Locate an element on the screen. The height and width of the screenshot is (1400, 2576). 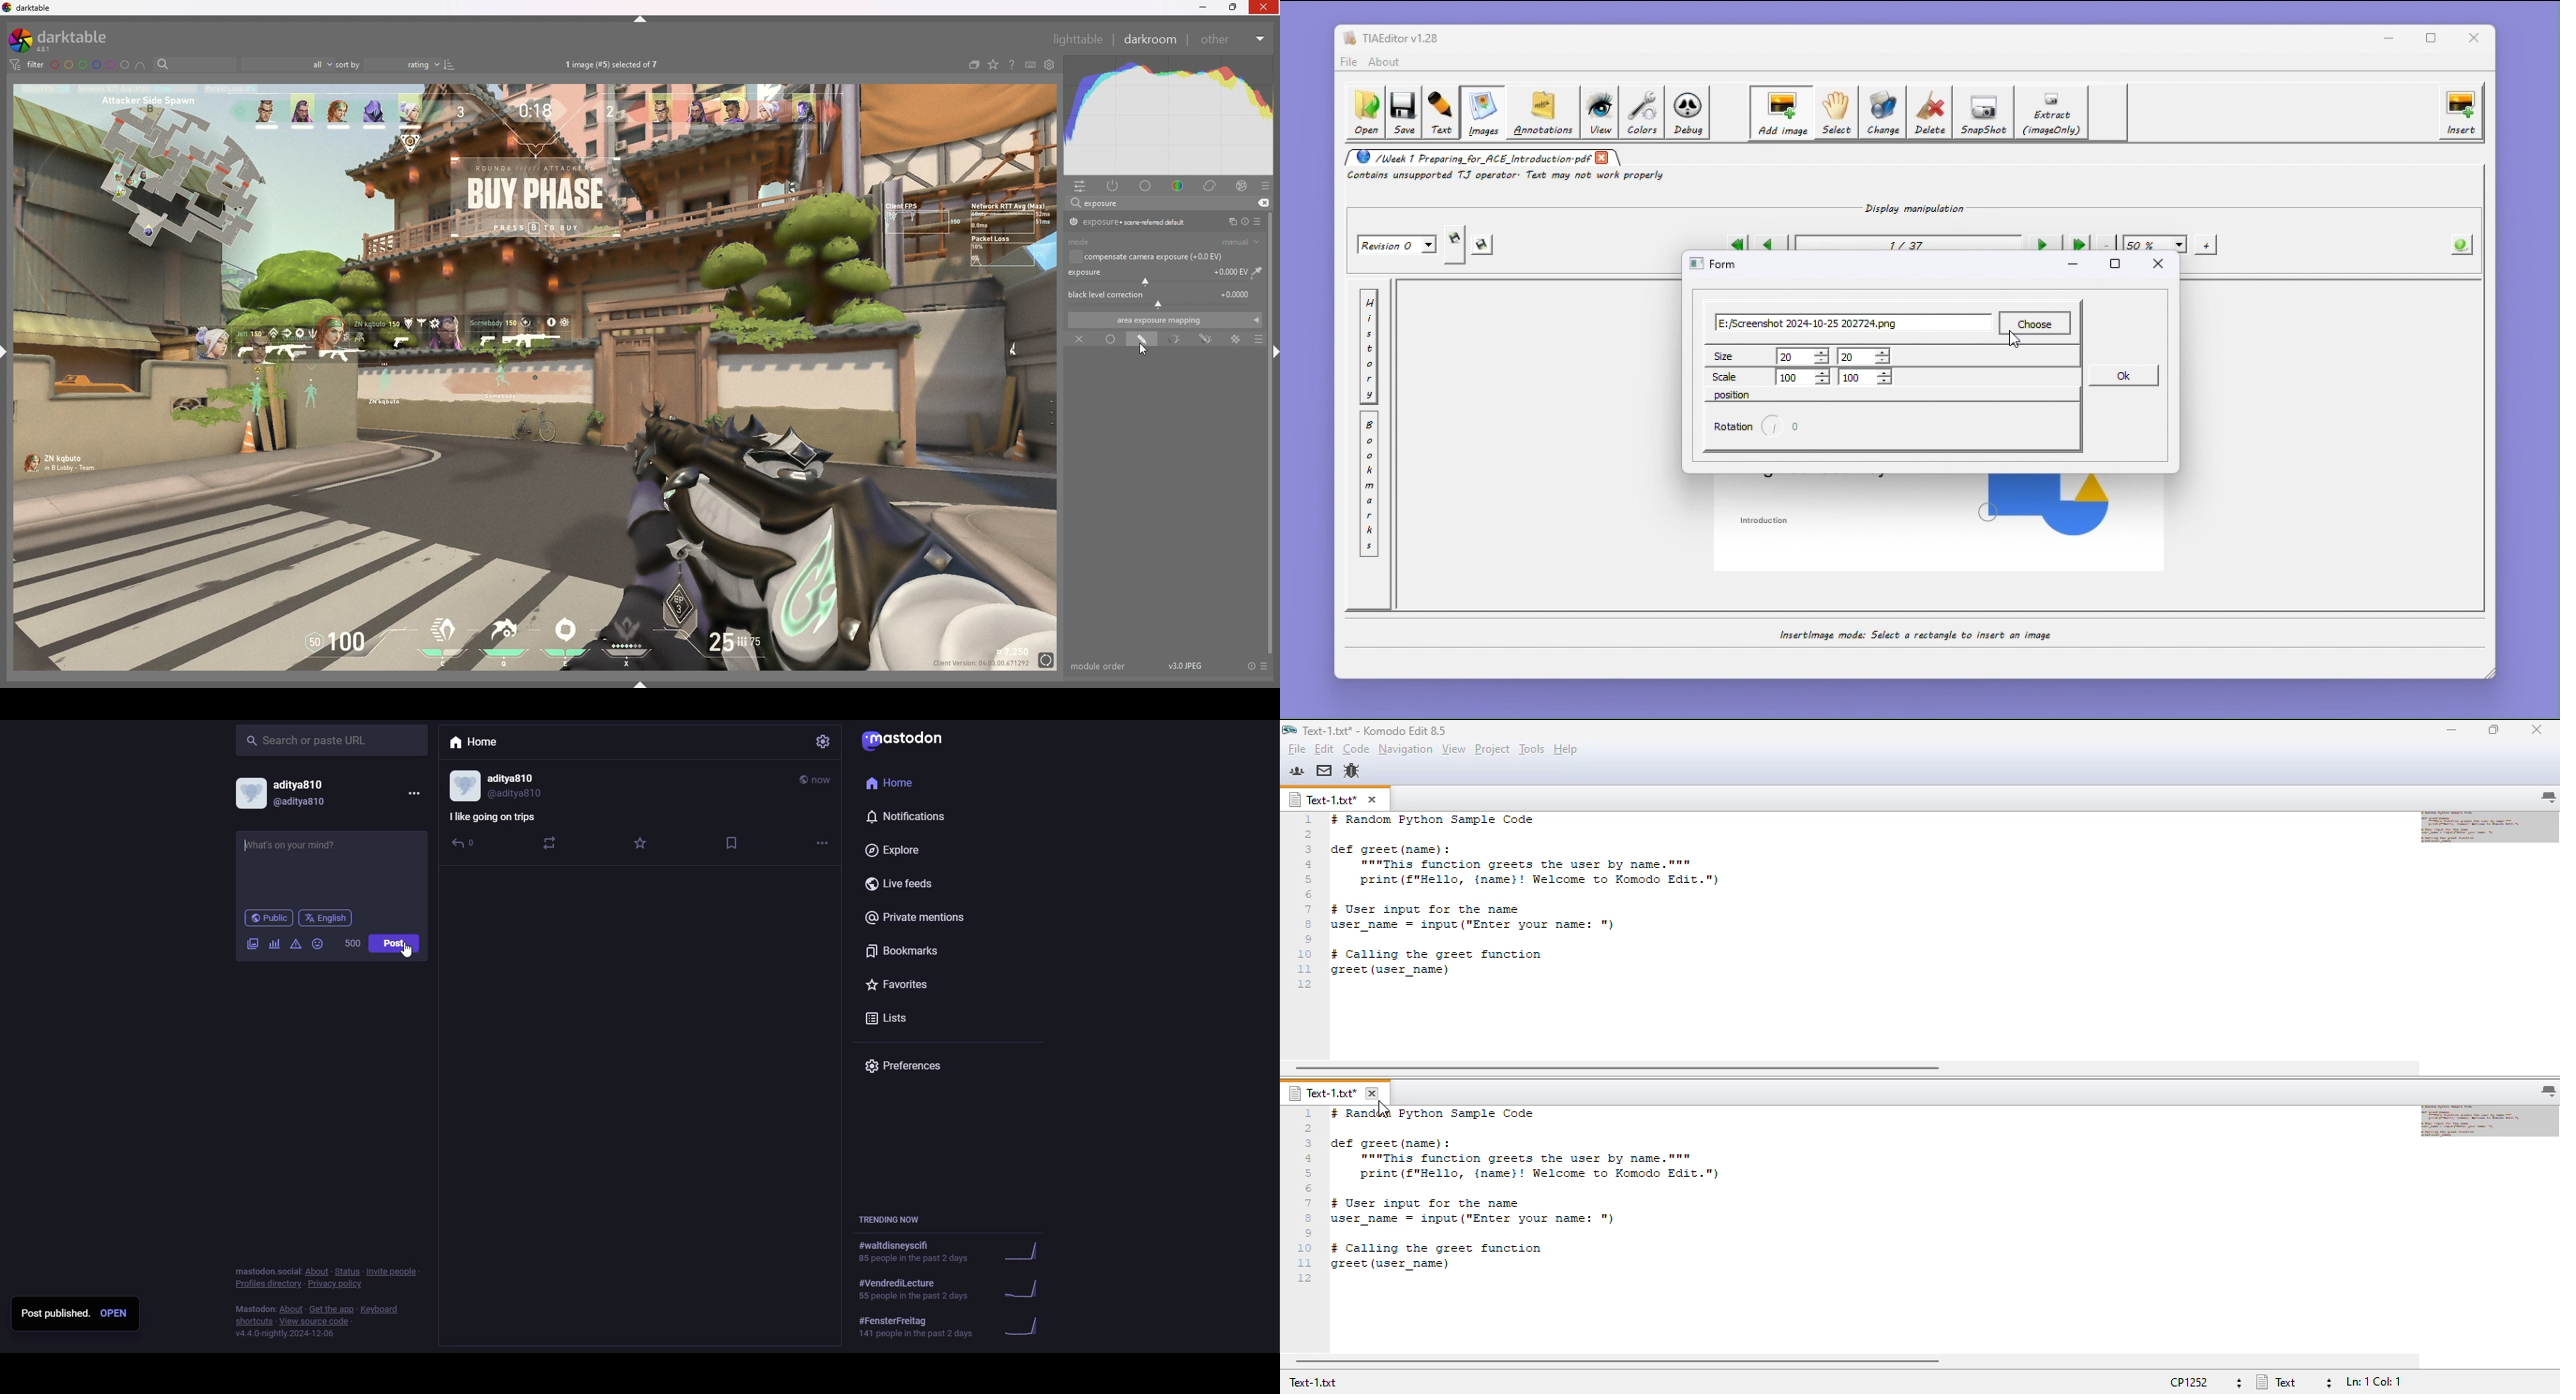
komodo email lists is located at coordinates (1325, 772).